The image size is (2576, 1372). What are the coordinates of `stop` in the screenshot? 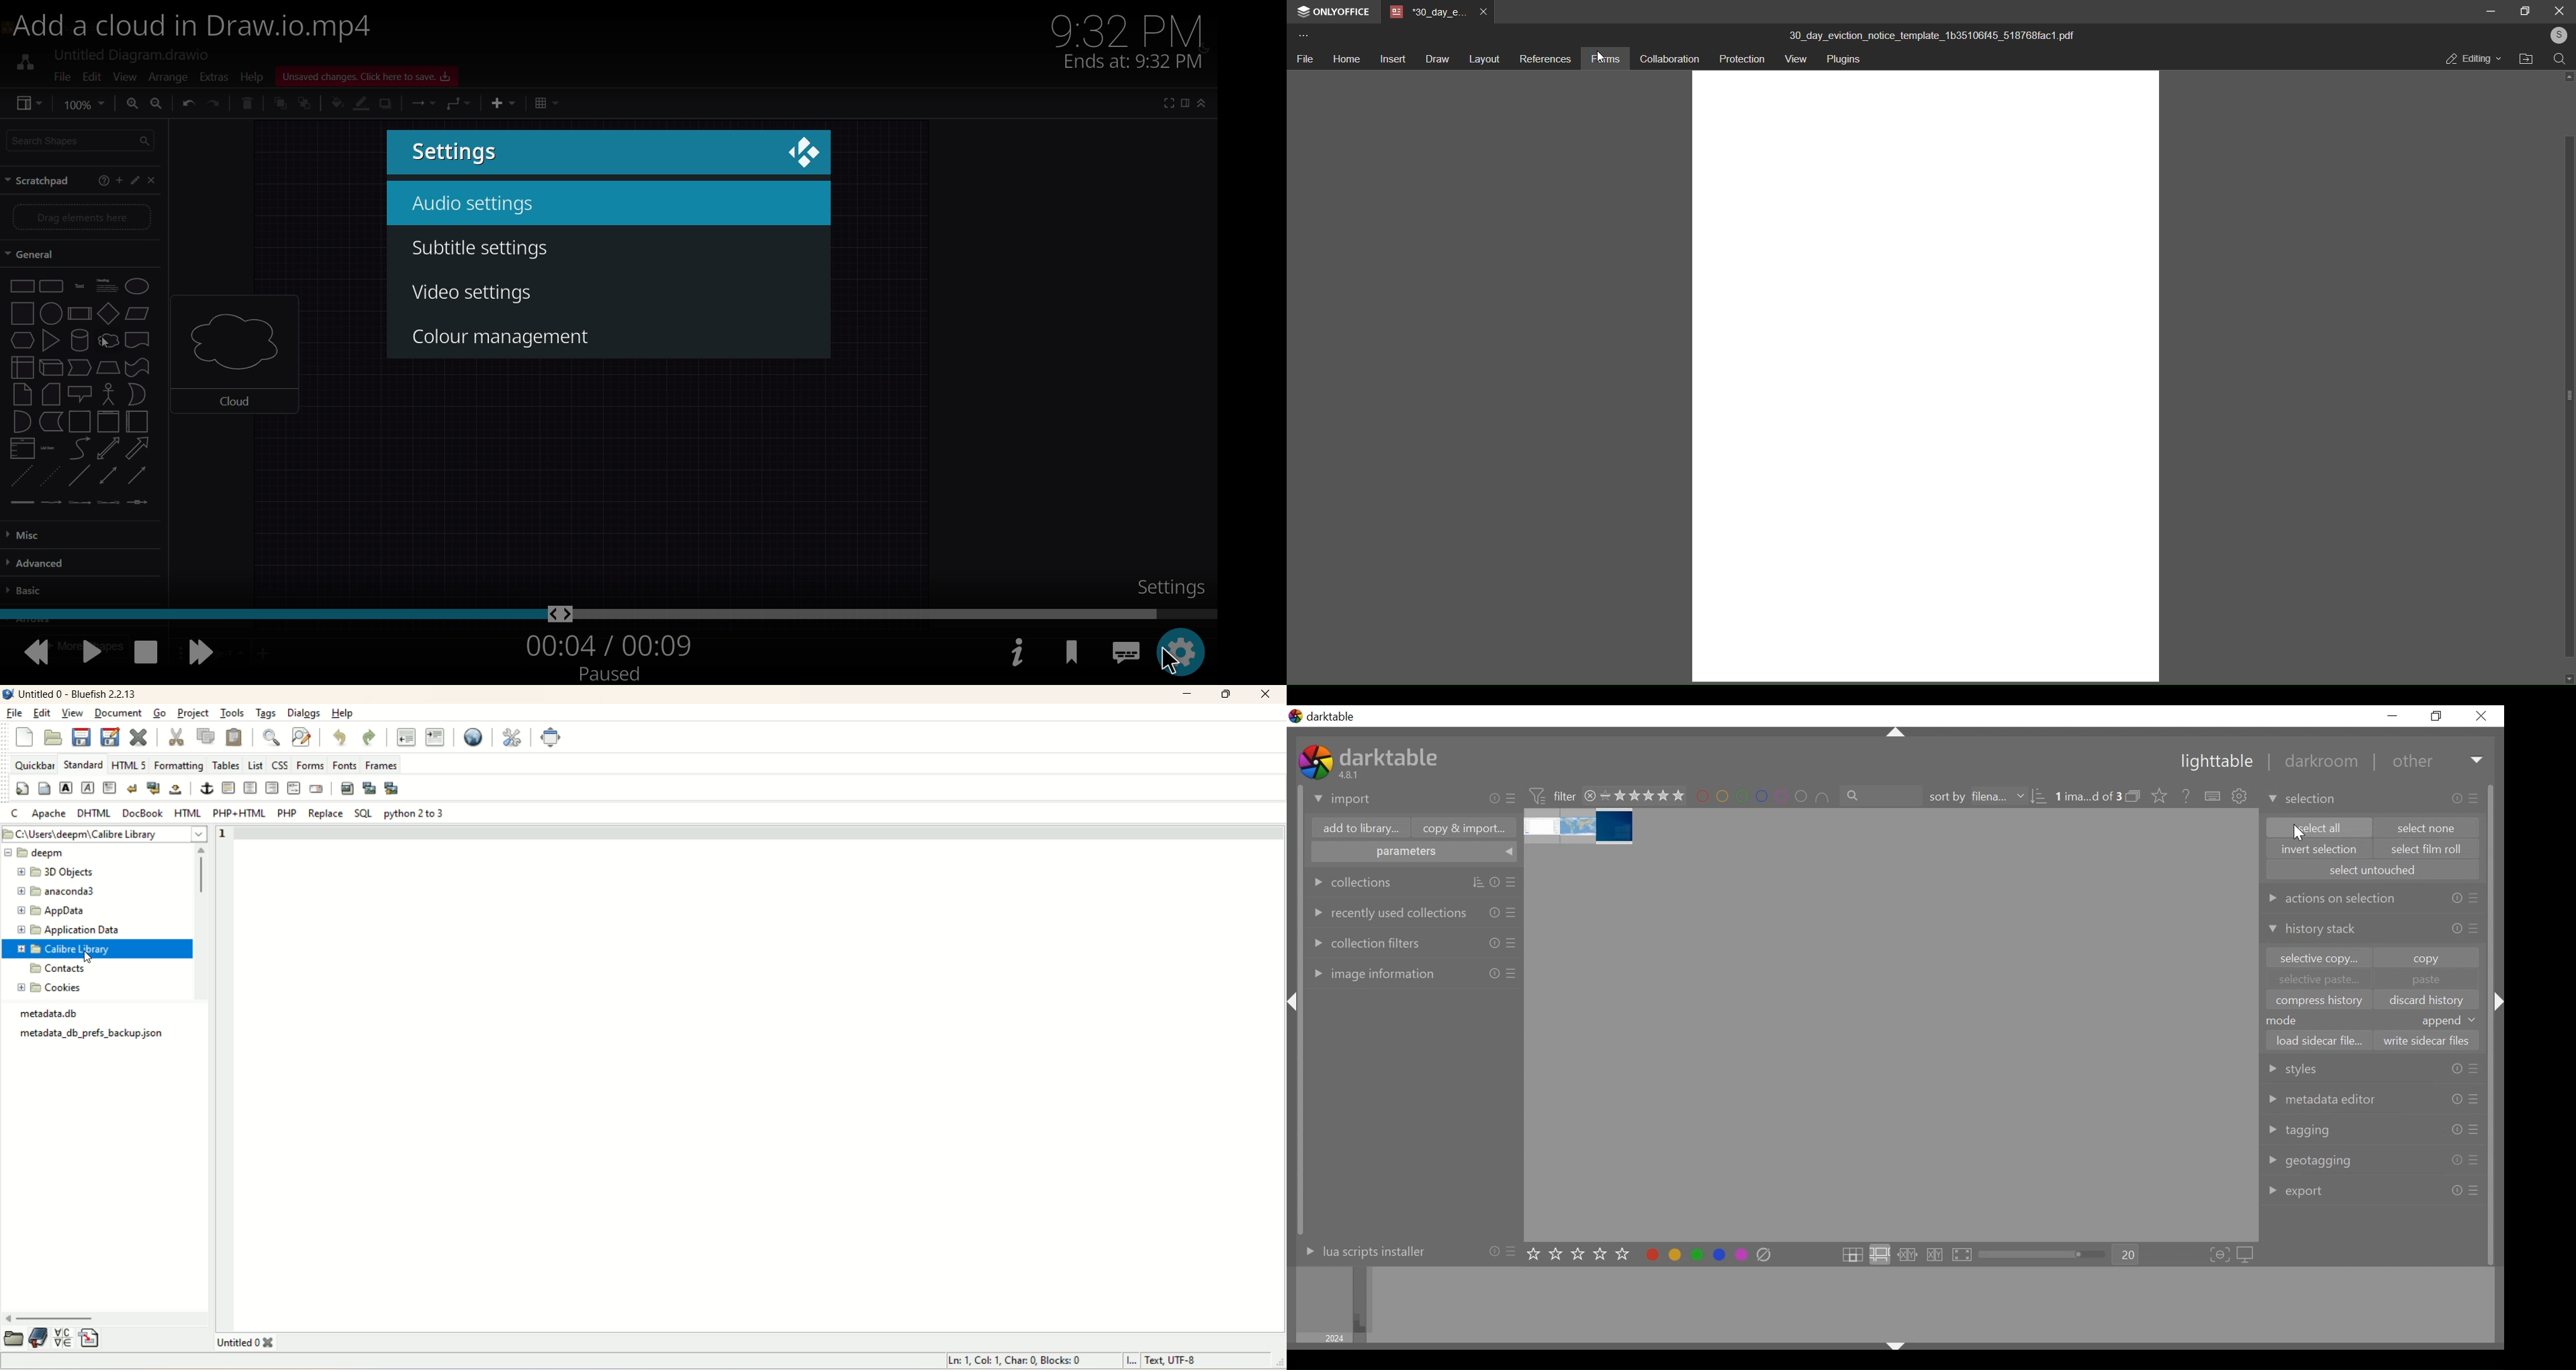 It's located at (145, 651).